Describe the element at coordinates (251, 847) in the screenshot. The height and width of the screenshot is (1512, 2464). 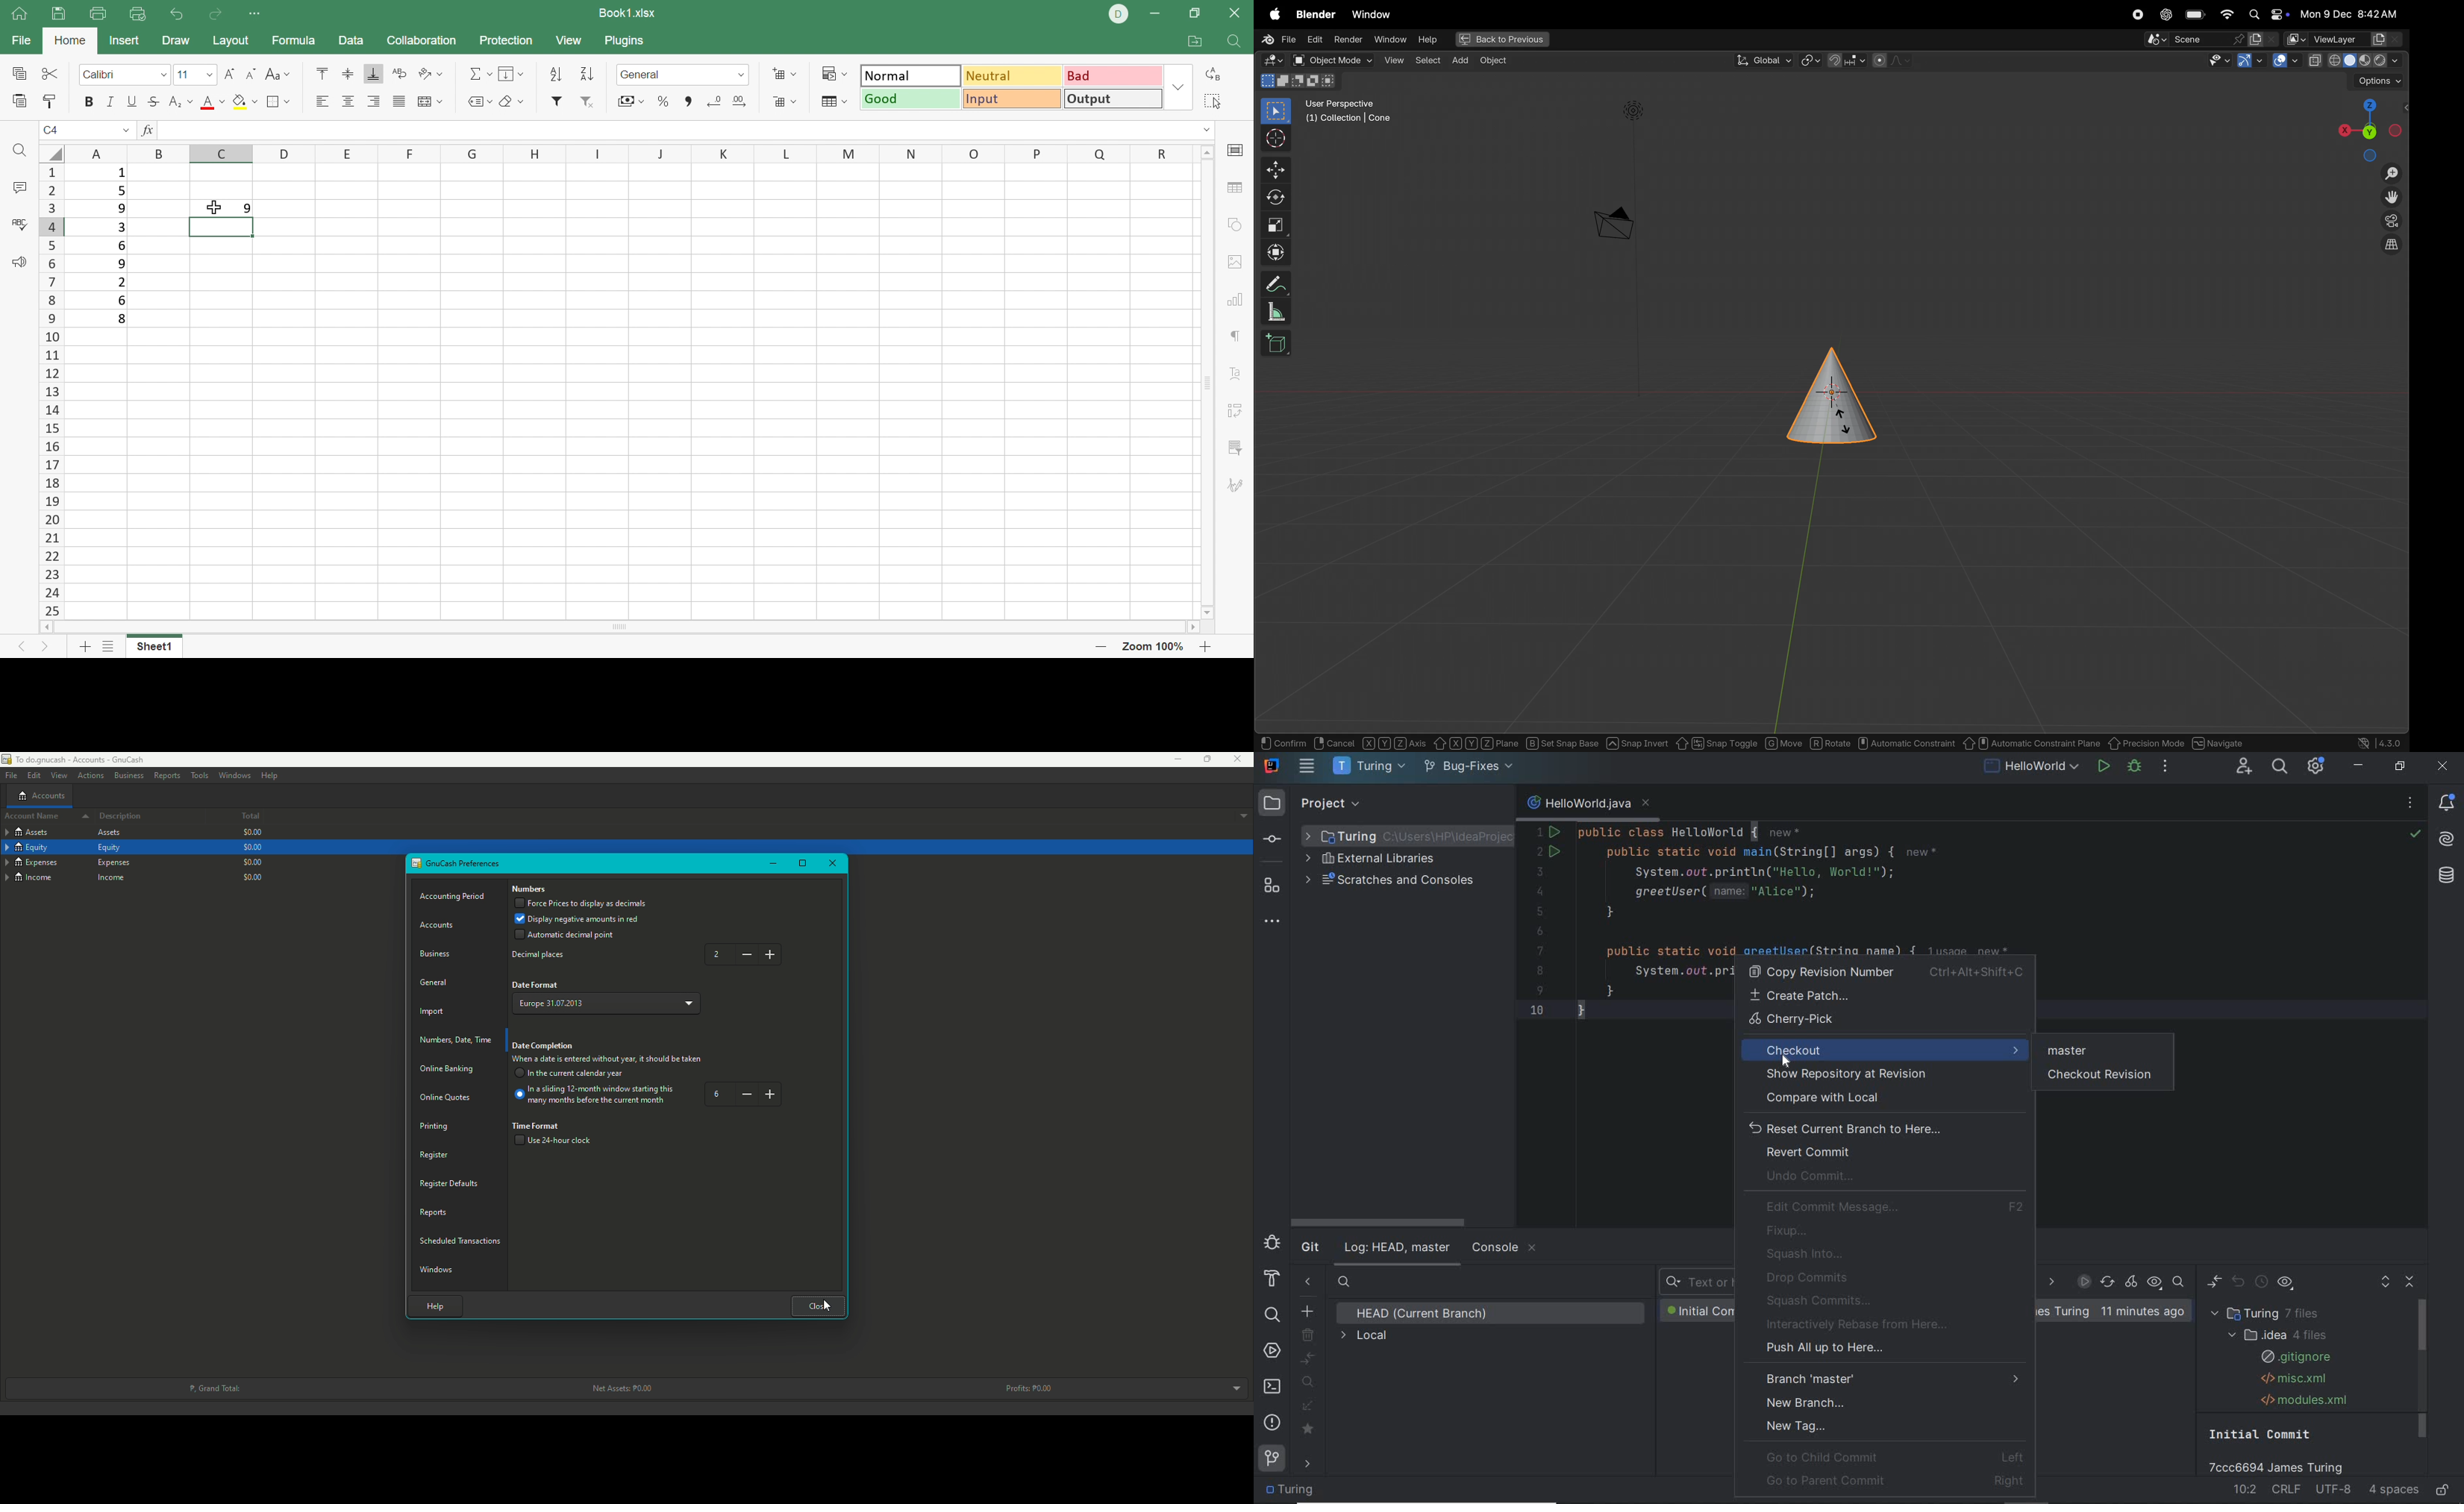
I see `$0` at that location.